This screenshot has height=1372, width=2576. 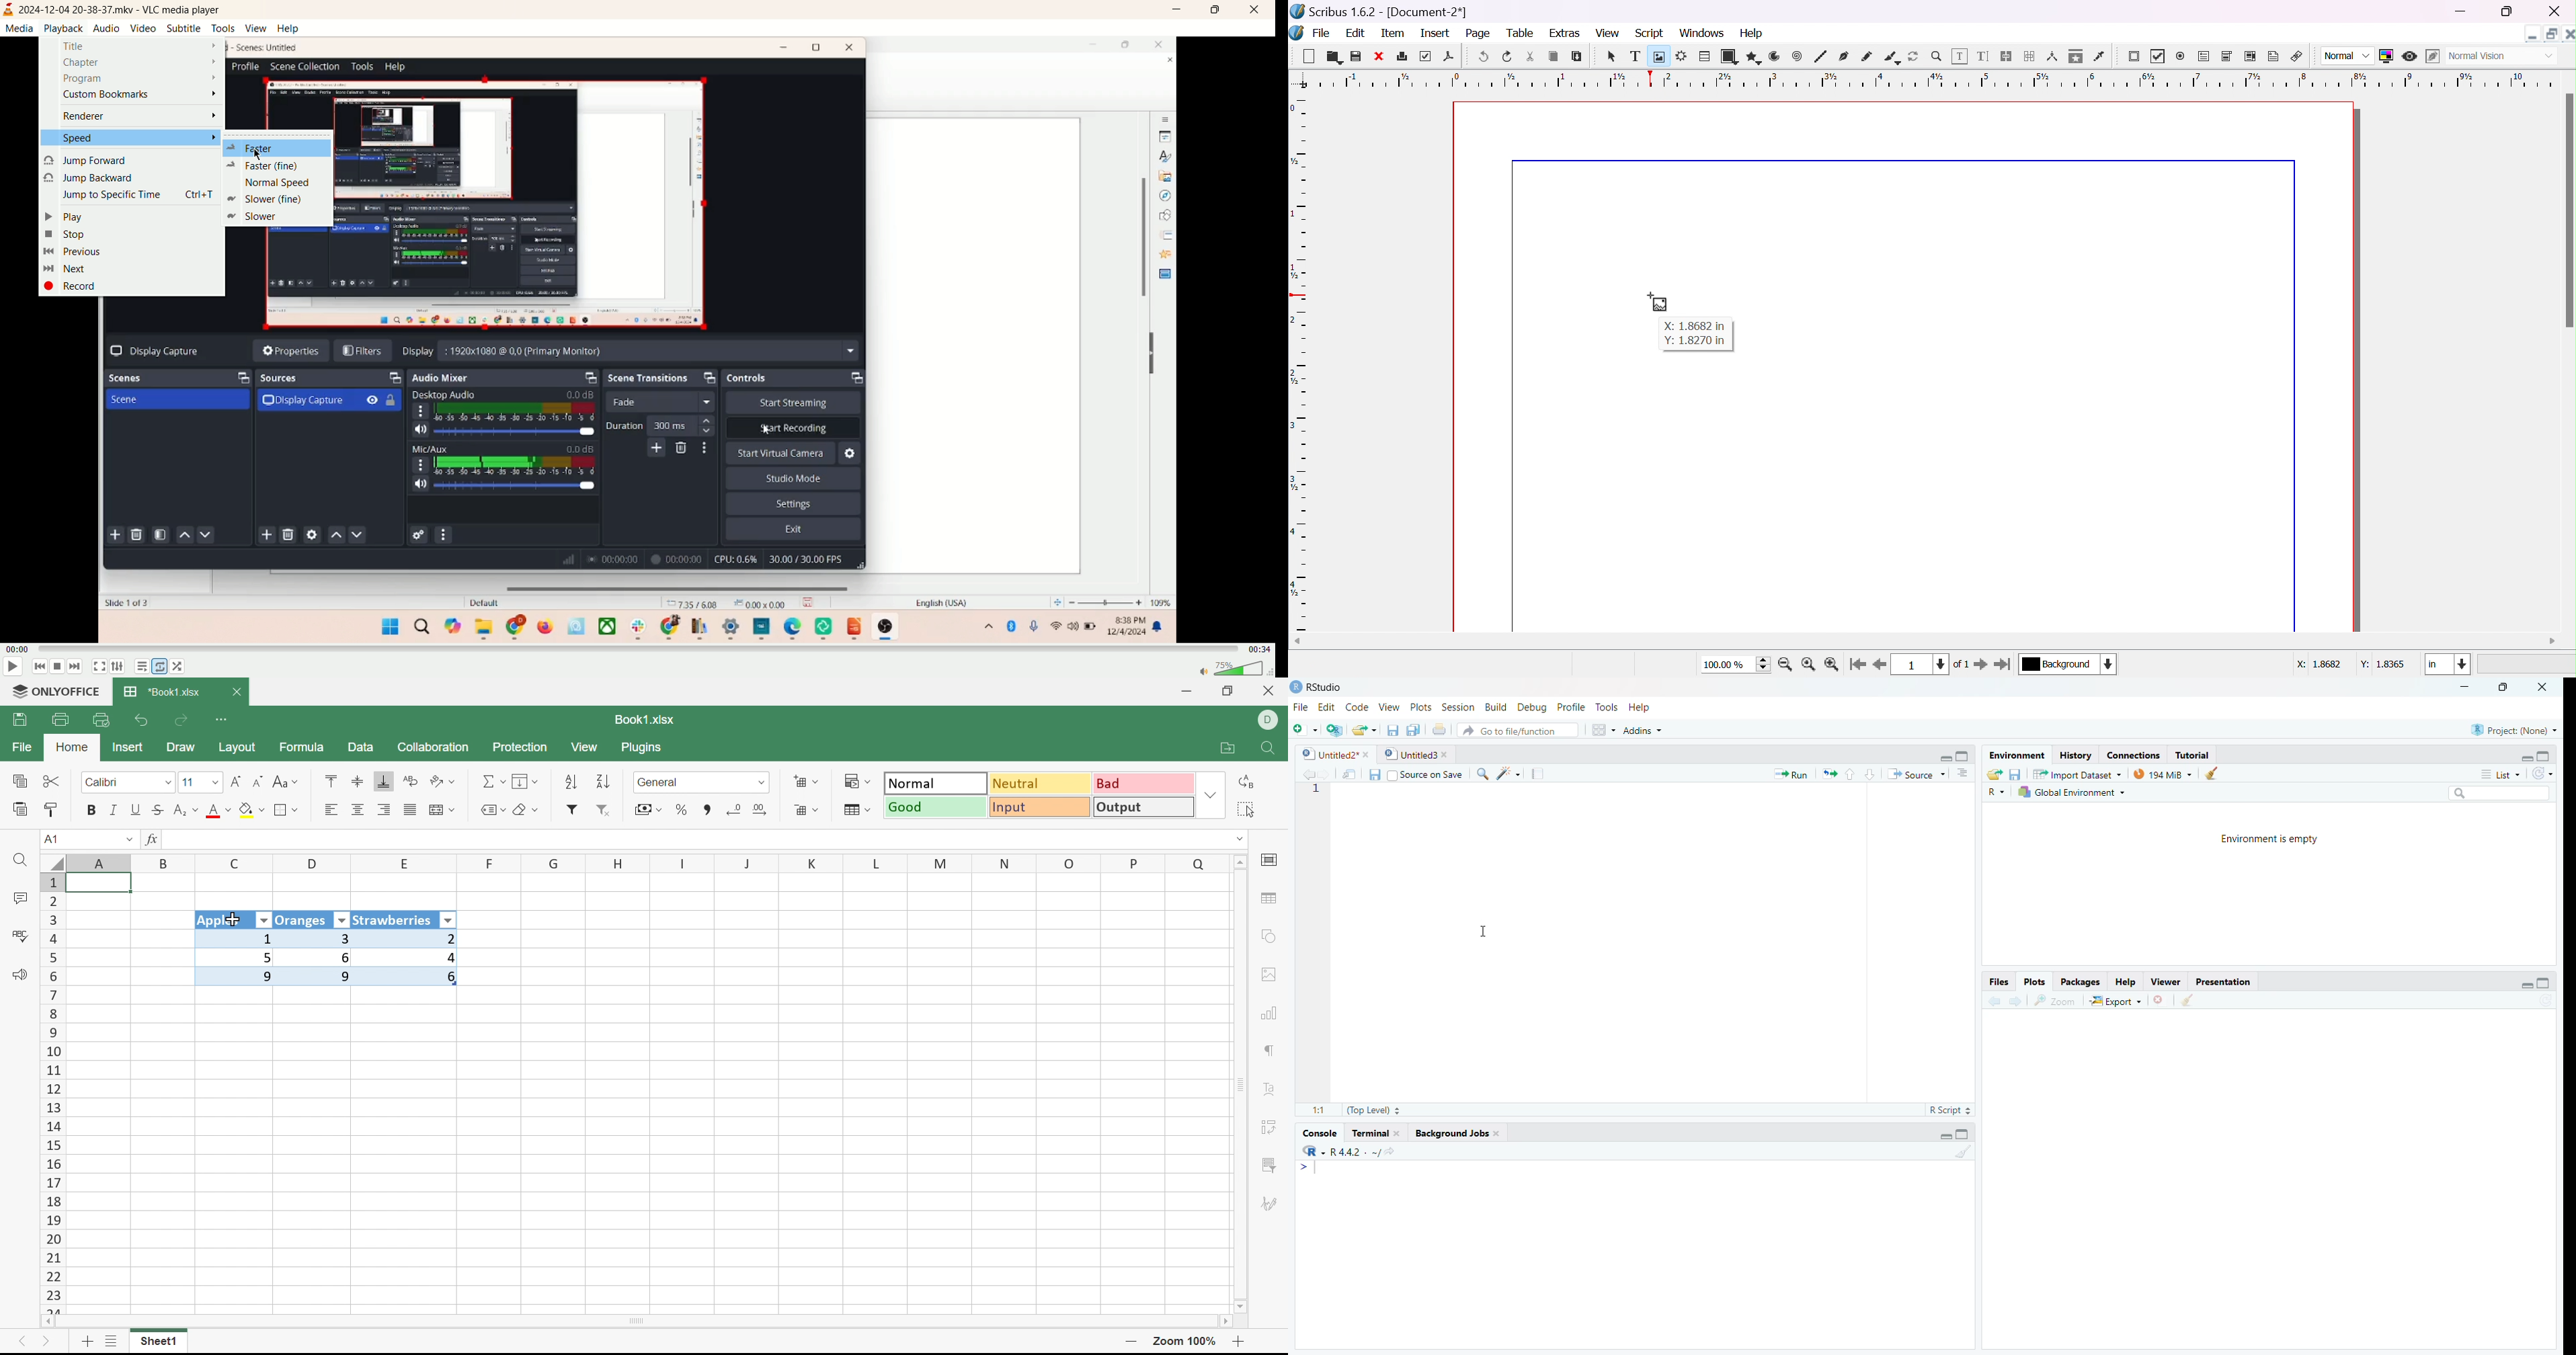 What do you see at coordinates (1272, 861) in the screenshot?
I see `cell settings` at bounding box center [1272, 861].